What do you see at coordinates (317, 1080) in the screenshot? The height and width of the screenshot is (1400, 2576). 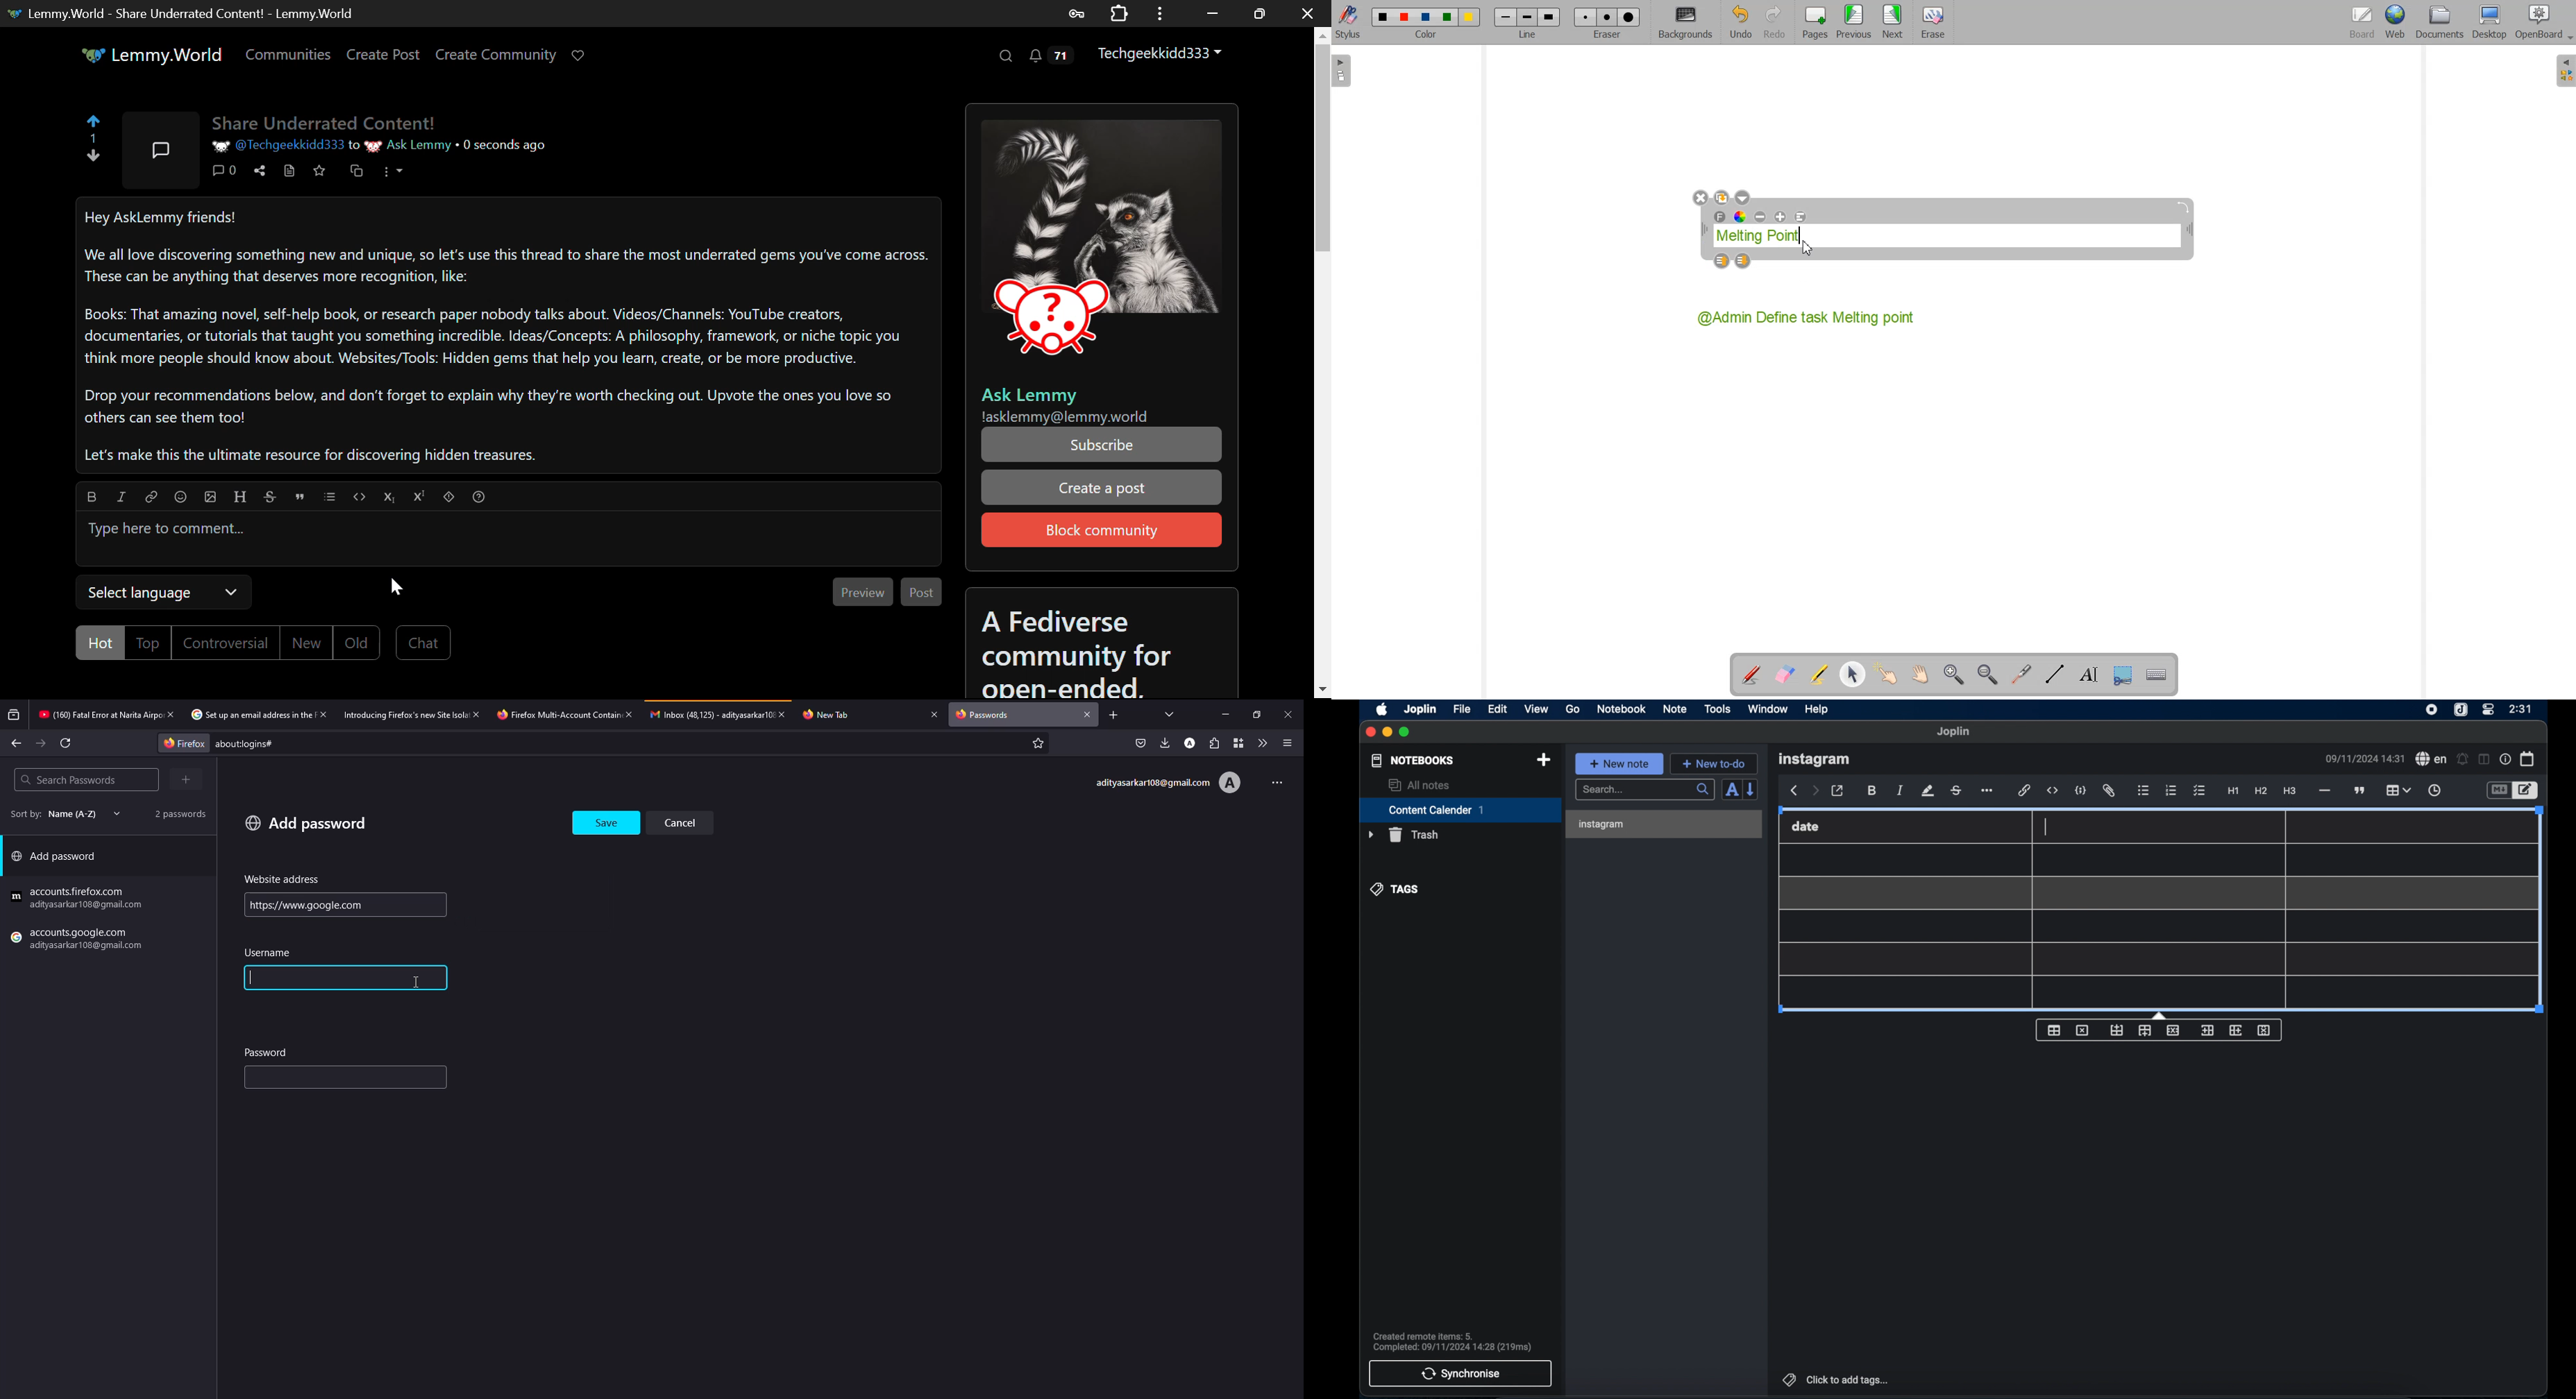 I see `type` at bounding box center [317, 1080].